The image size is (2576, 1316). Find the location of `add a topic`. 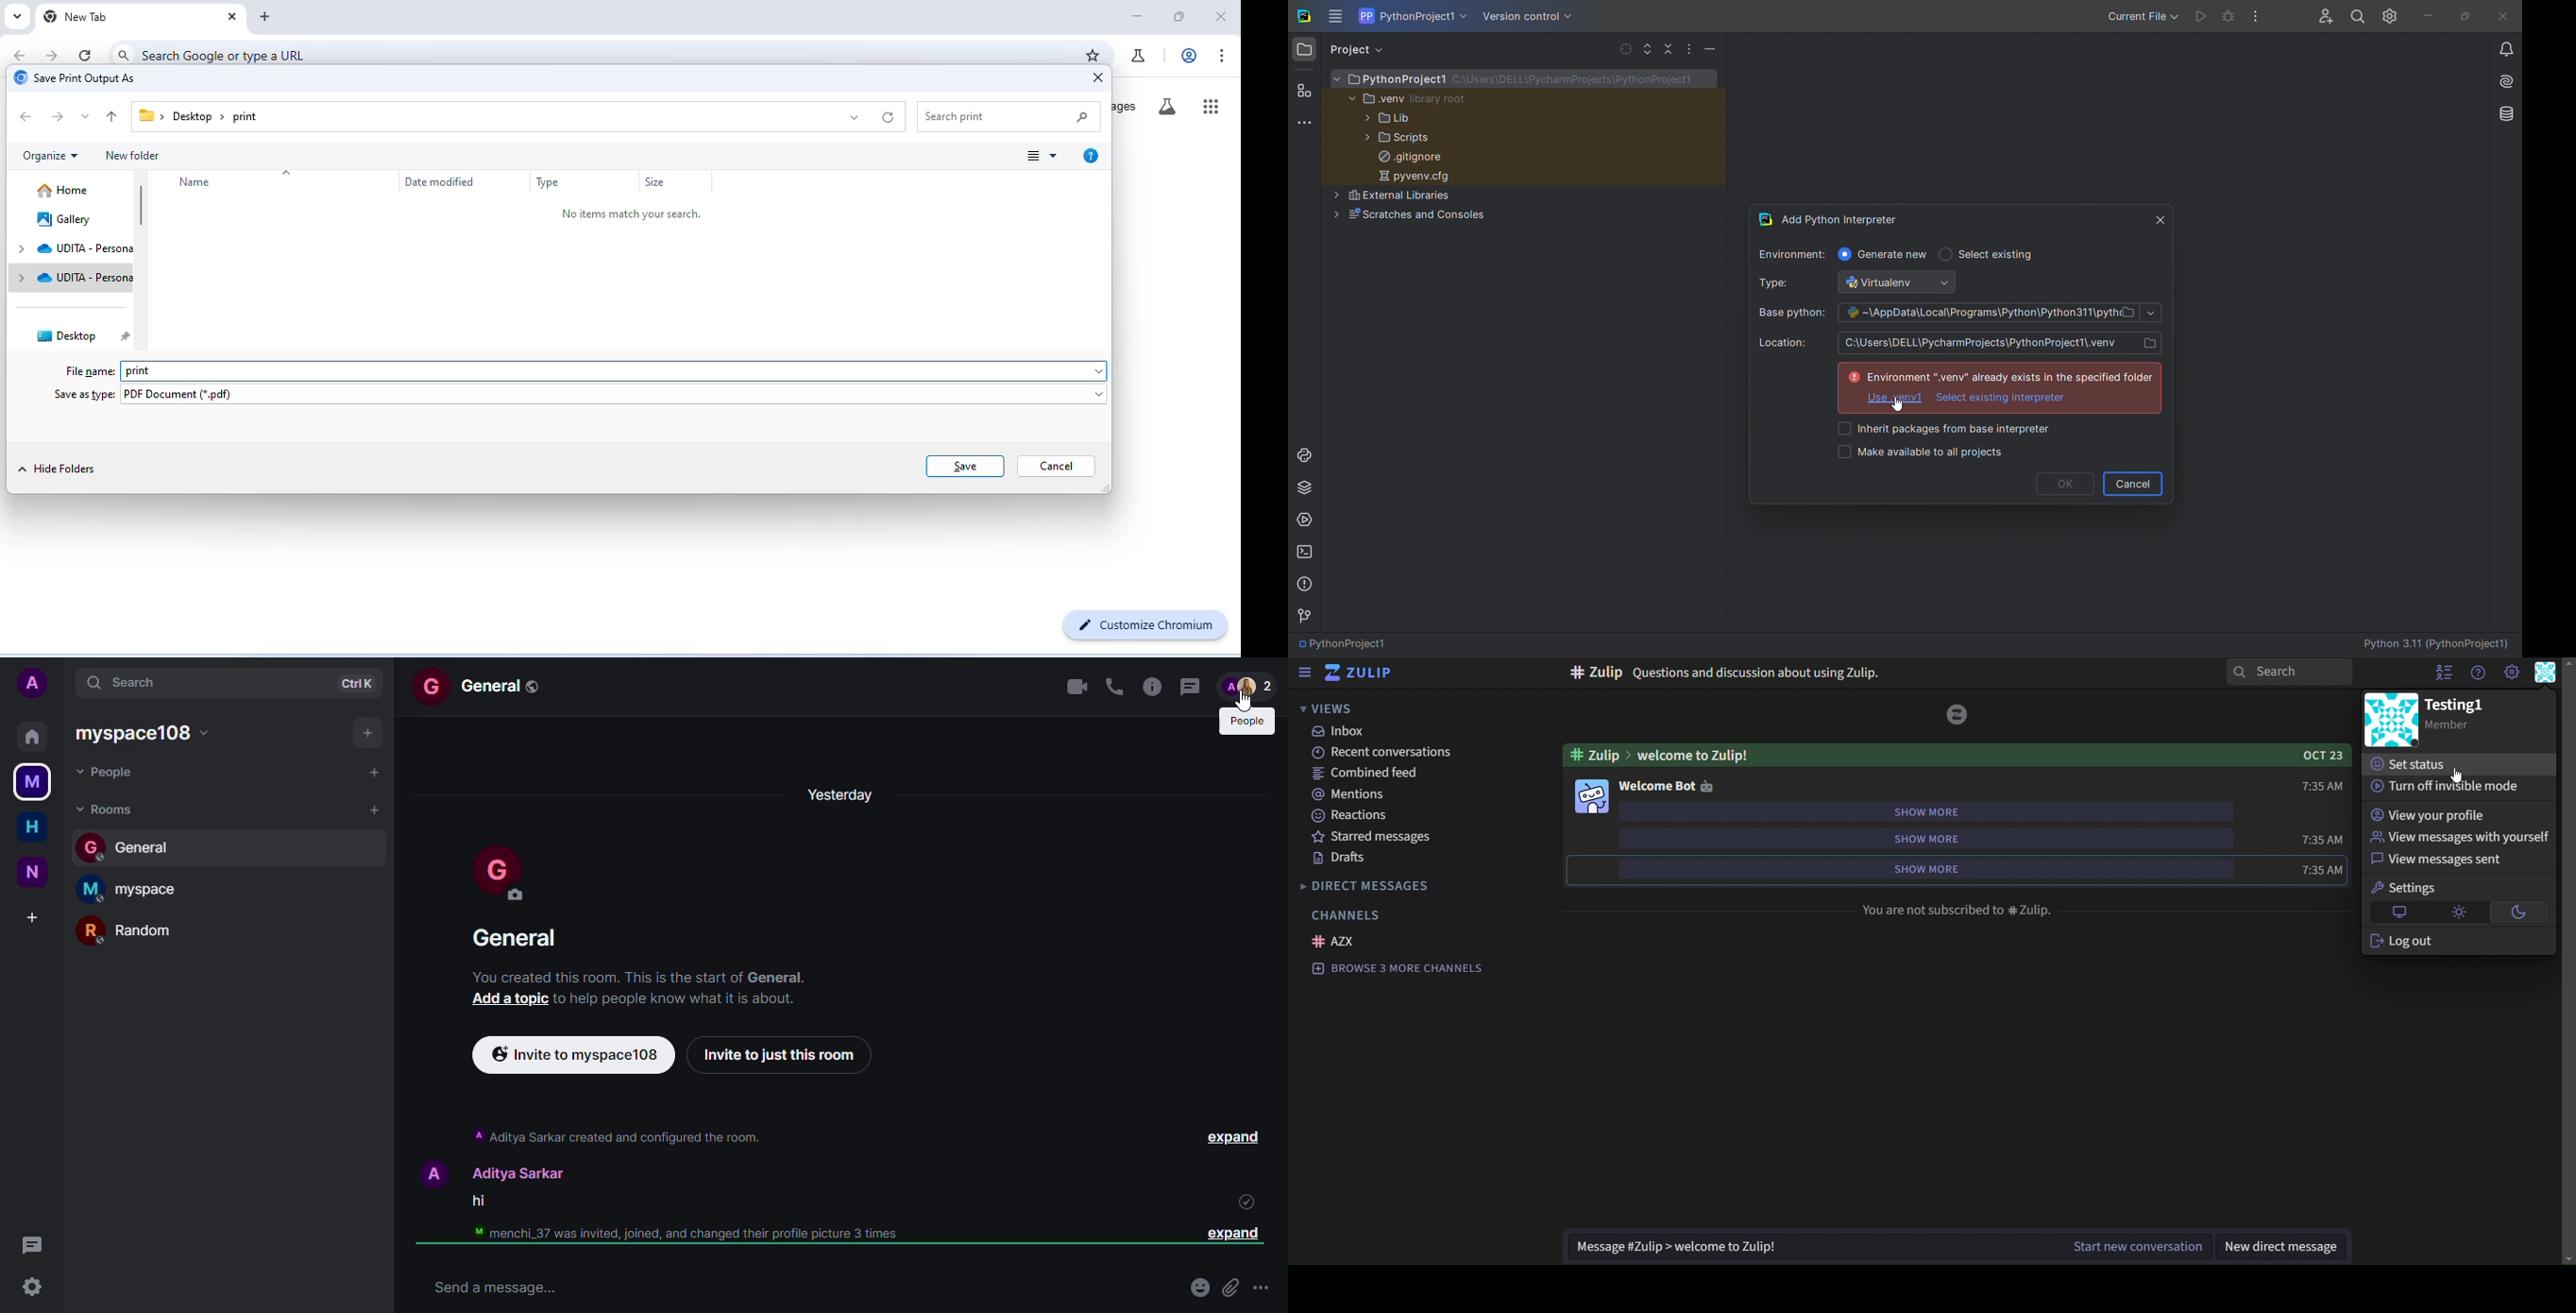

add a topic is located at coordinates (502, 1001).